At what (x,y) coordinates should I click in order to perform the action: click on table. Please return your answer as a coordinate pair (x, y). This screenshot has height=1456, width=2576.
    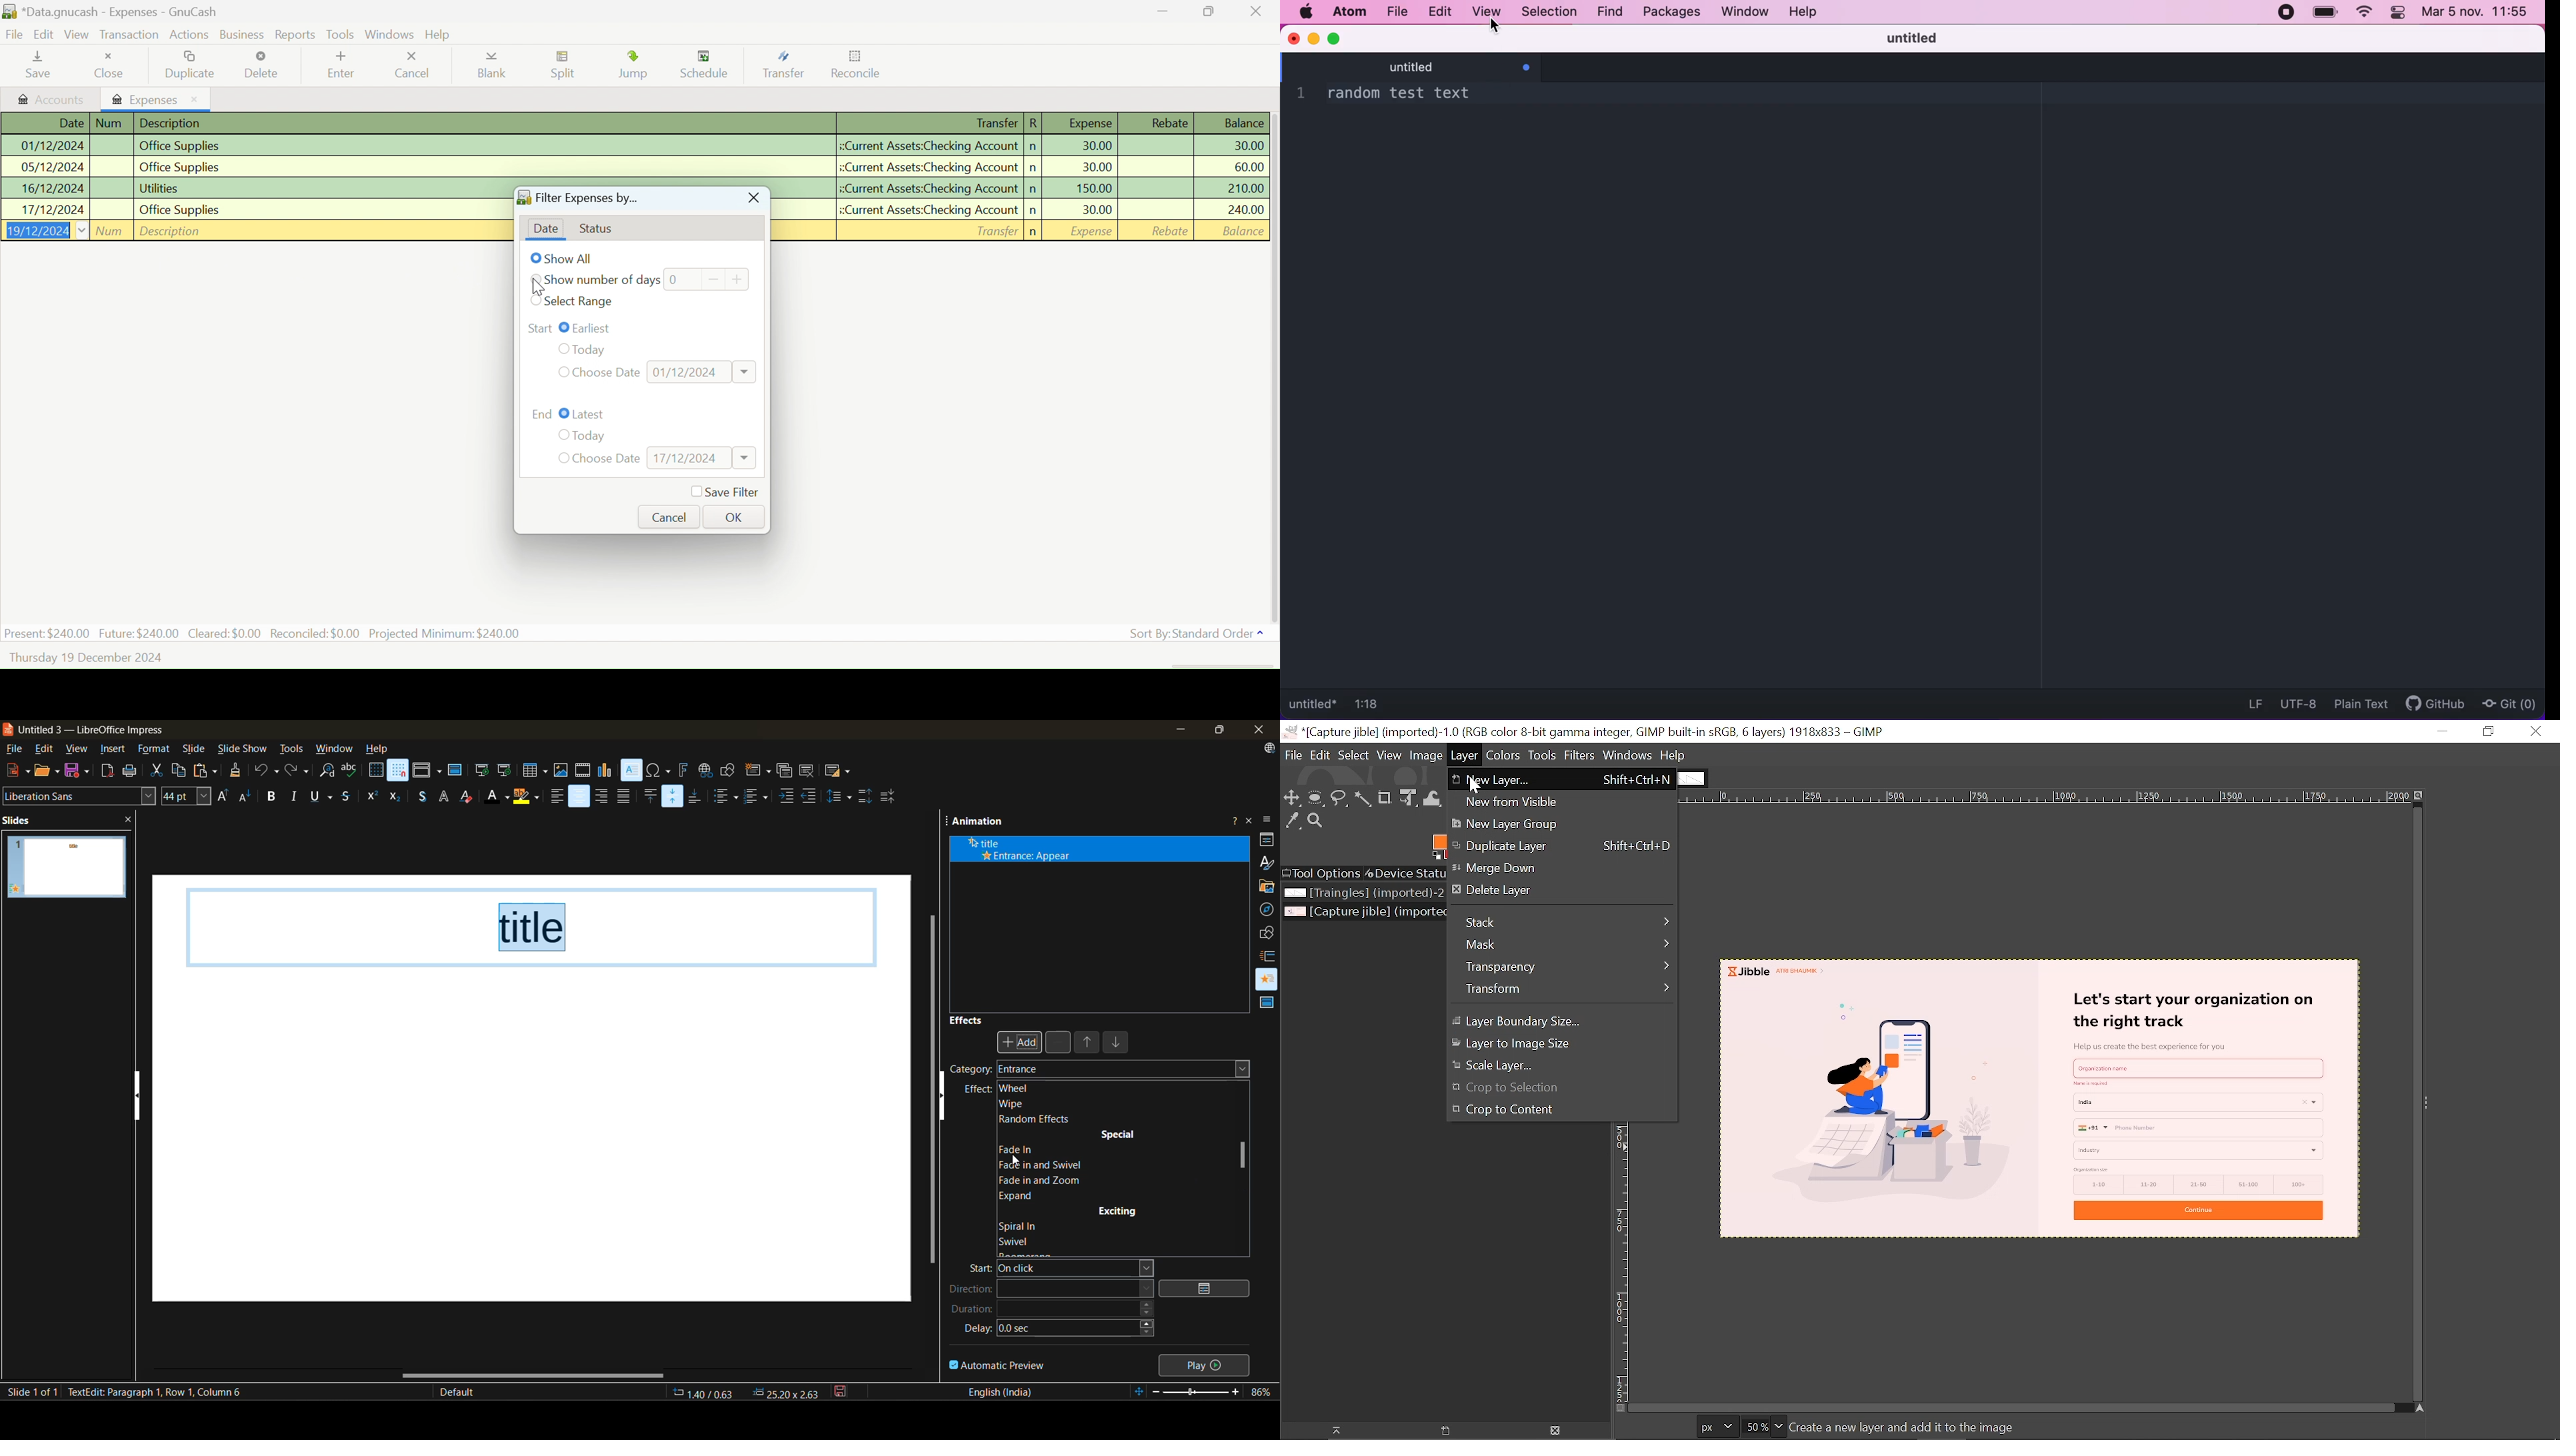
    Looking at the image, I should click on (535, 770).